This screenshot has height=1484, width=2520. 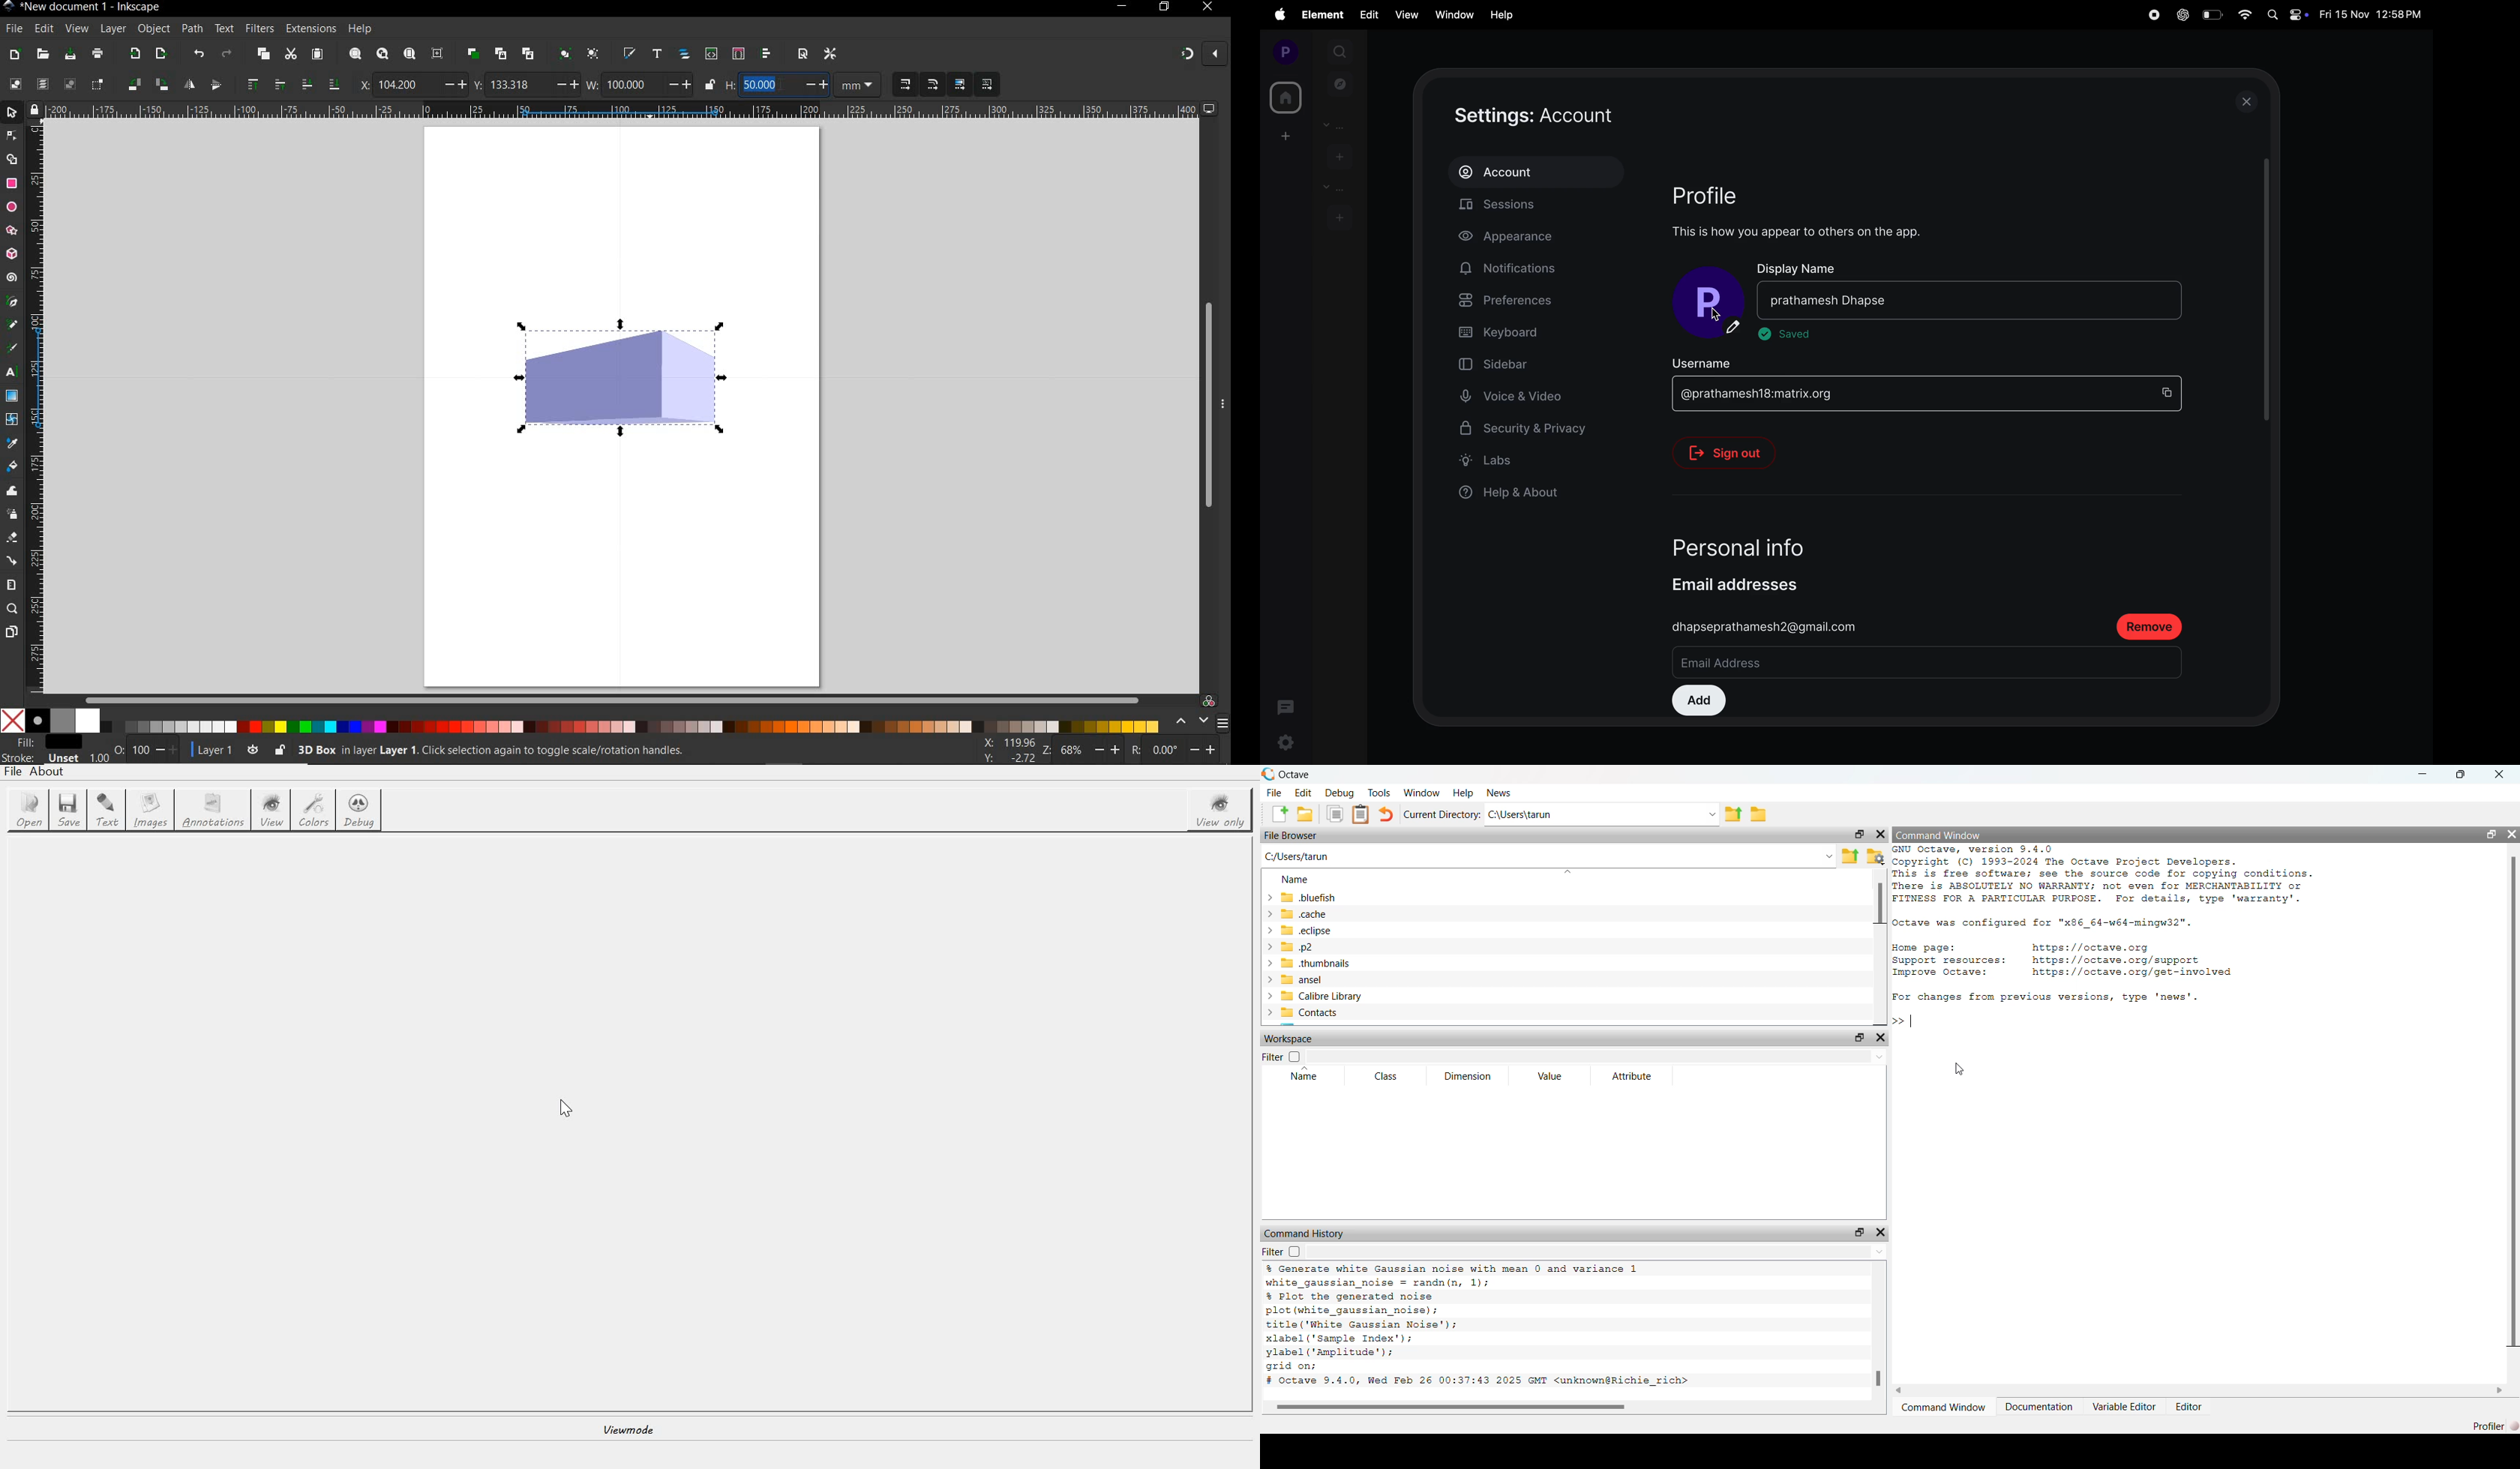 What do you see at coordinates (802, 55) in the screenshot?
I see `open document properties` at bounding box center [802, 55].